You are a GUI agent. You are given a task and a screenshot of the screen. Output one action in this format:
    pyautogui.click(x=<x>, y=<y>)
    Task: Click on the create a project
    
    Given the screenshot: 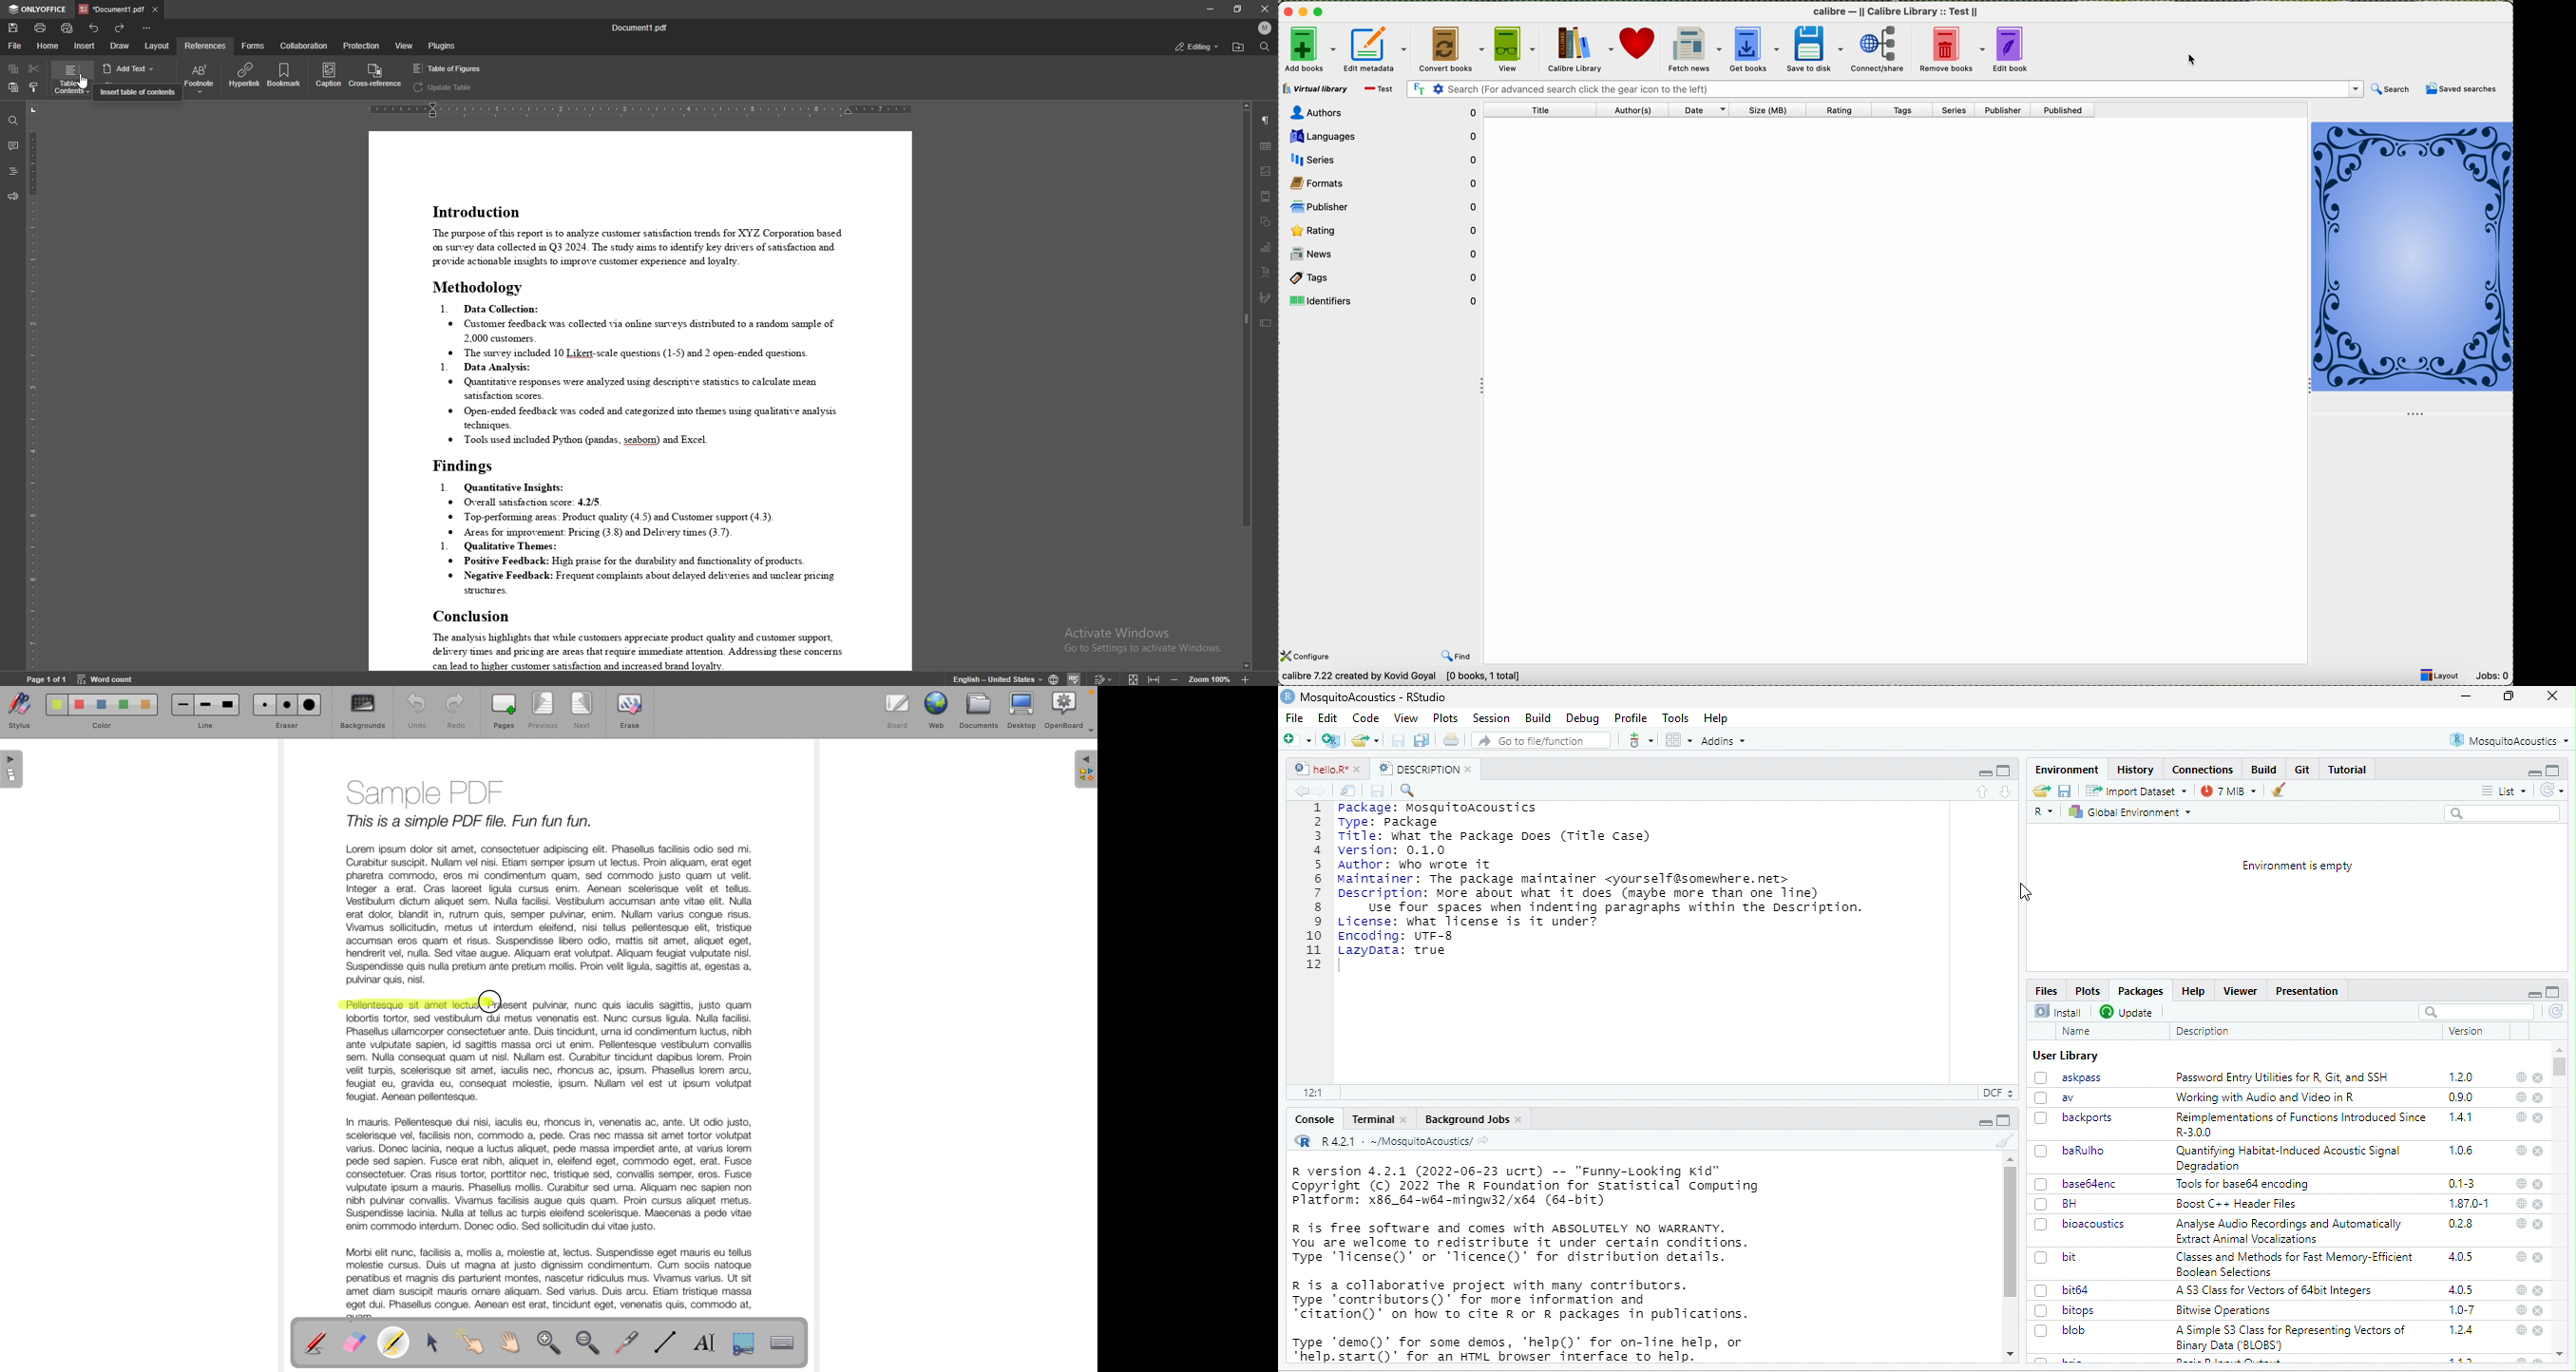 What is the action you would take?
    pyautogui.click(x=1331, y=740)
    